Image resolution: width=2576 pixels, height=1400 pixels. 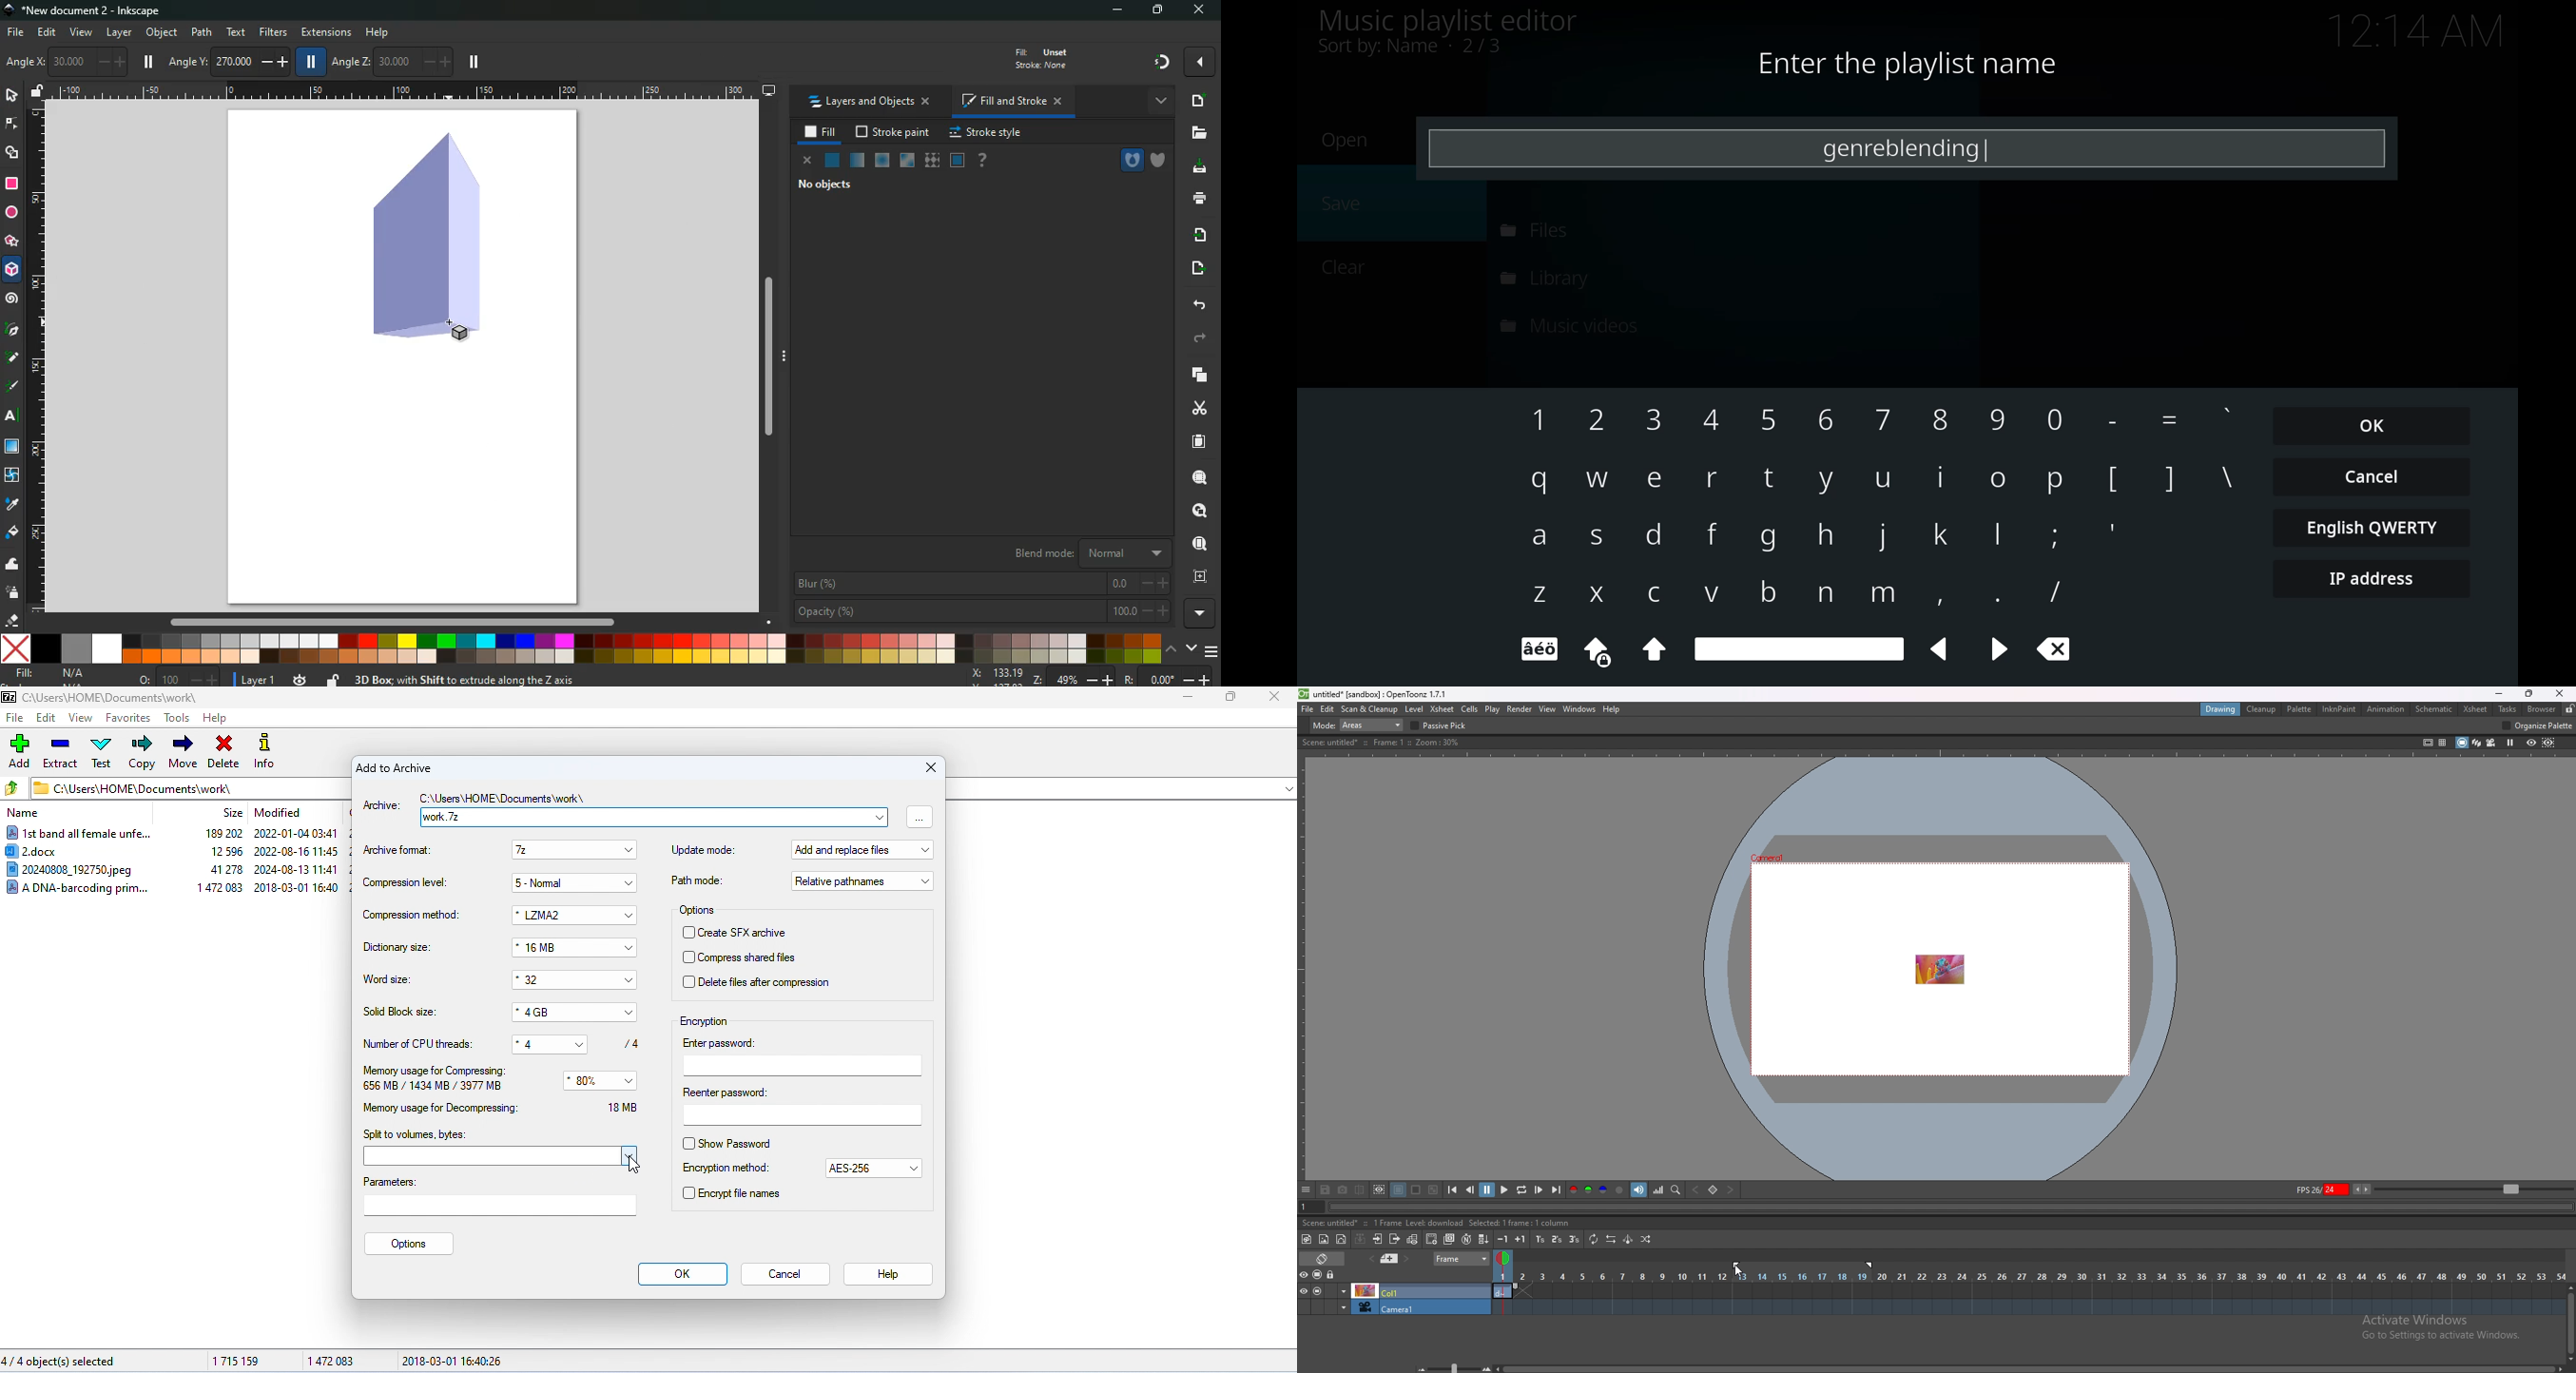 What do you see at coordinates (688, 958) in the screenshot?
I see `checkbox` at bounding box center [688, 958].